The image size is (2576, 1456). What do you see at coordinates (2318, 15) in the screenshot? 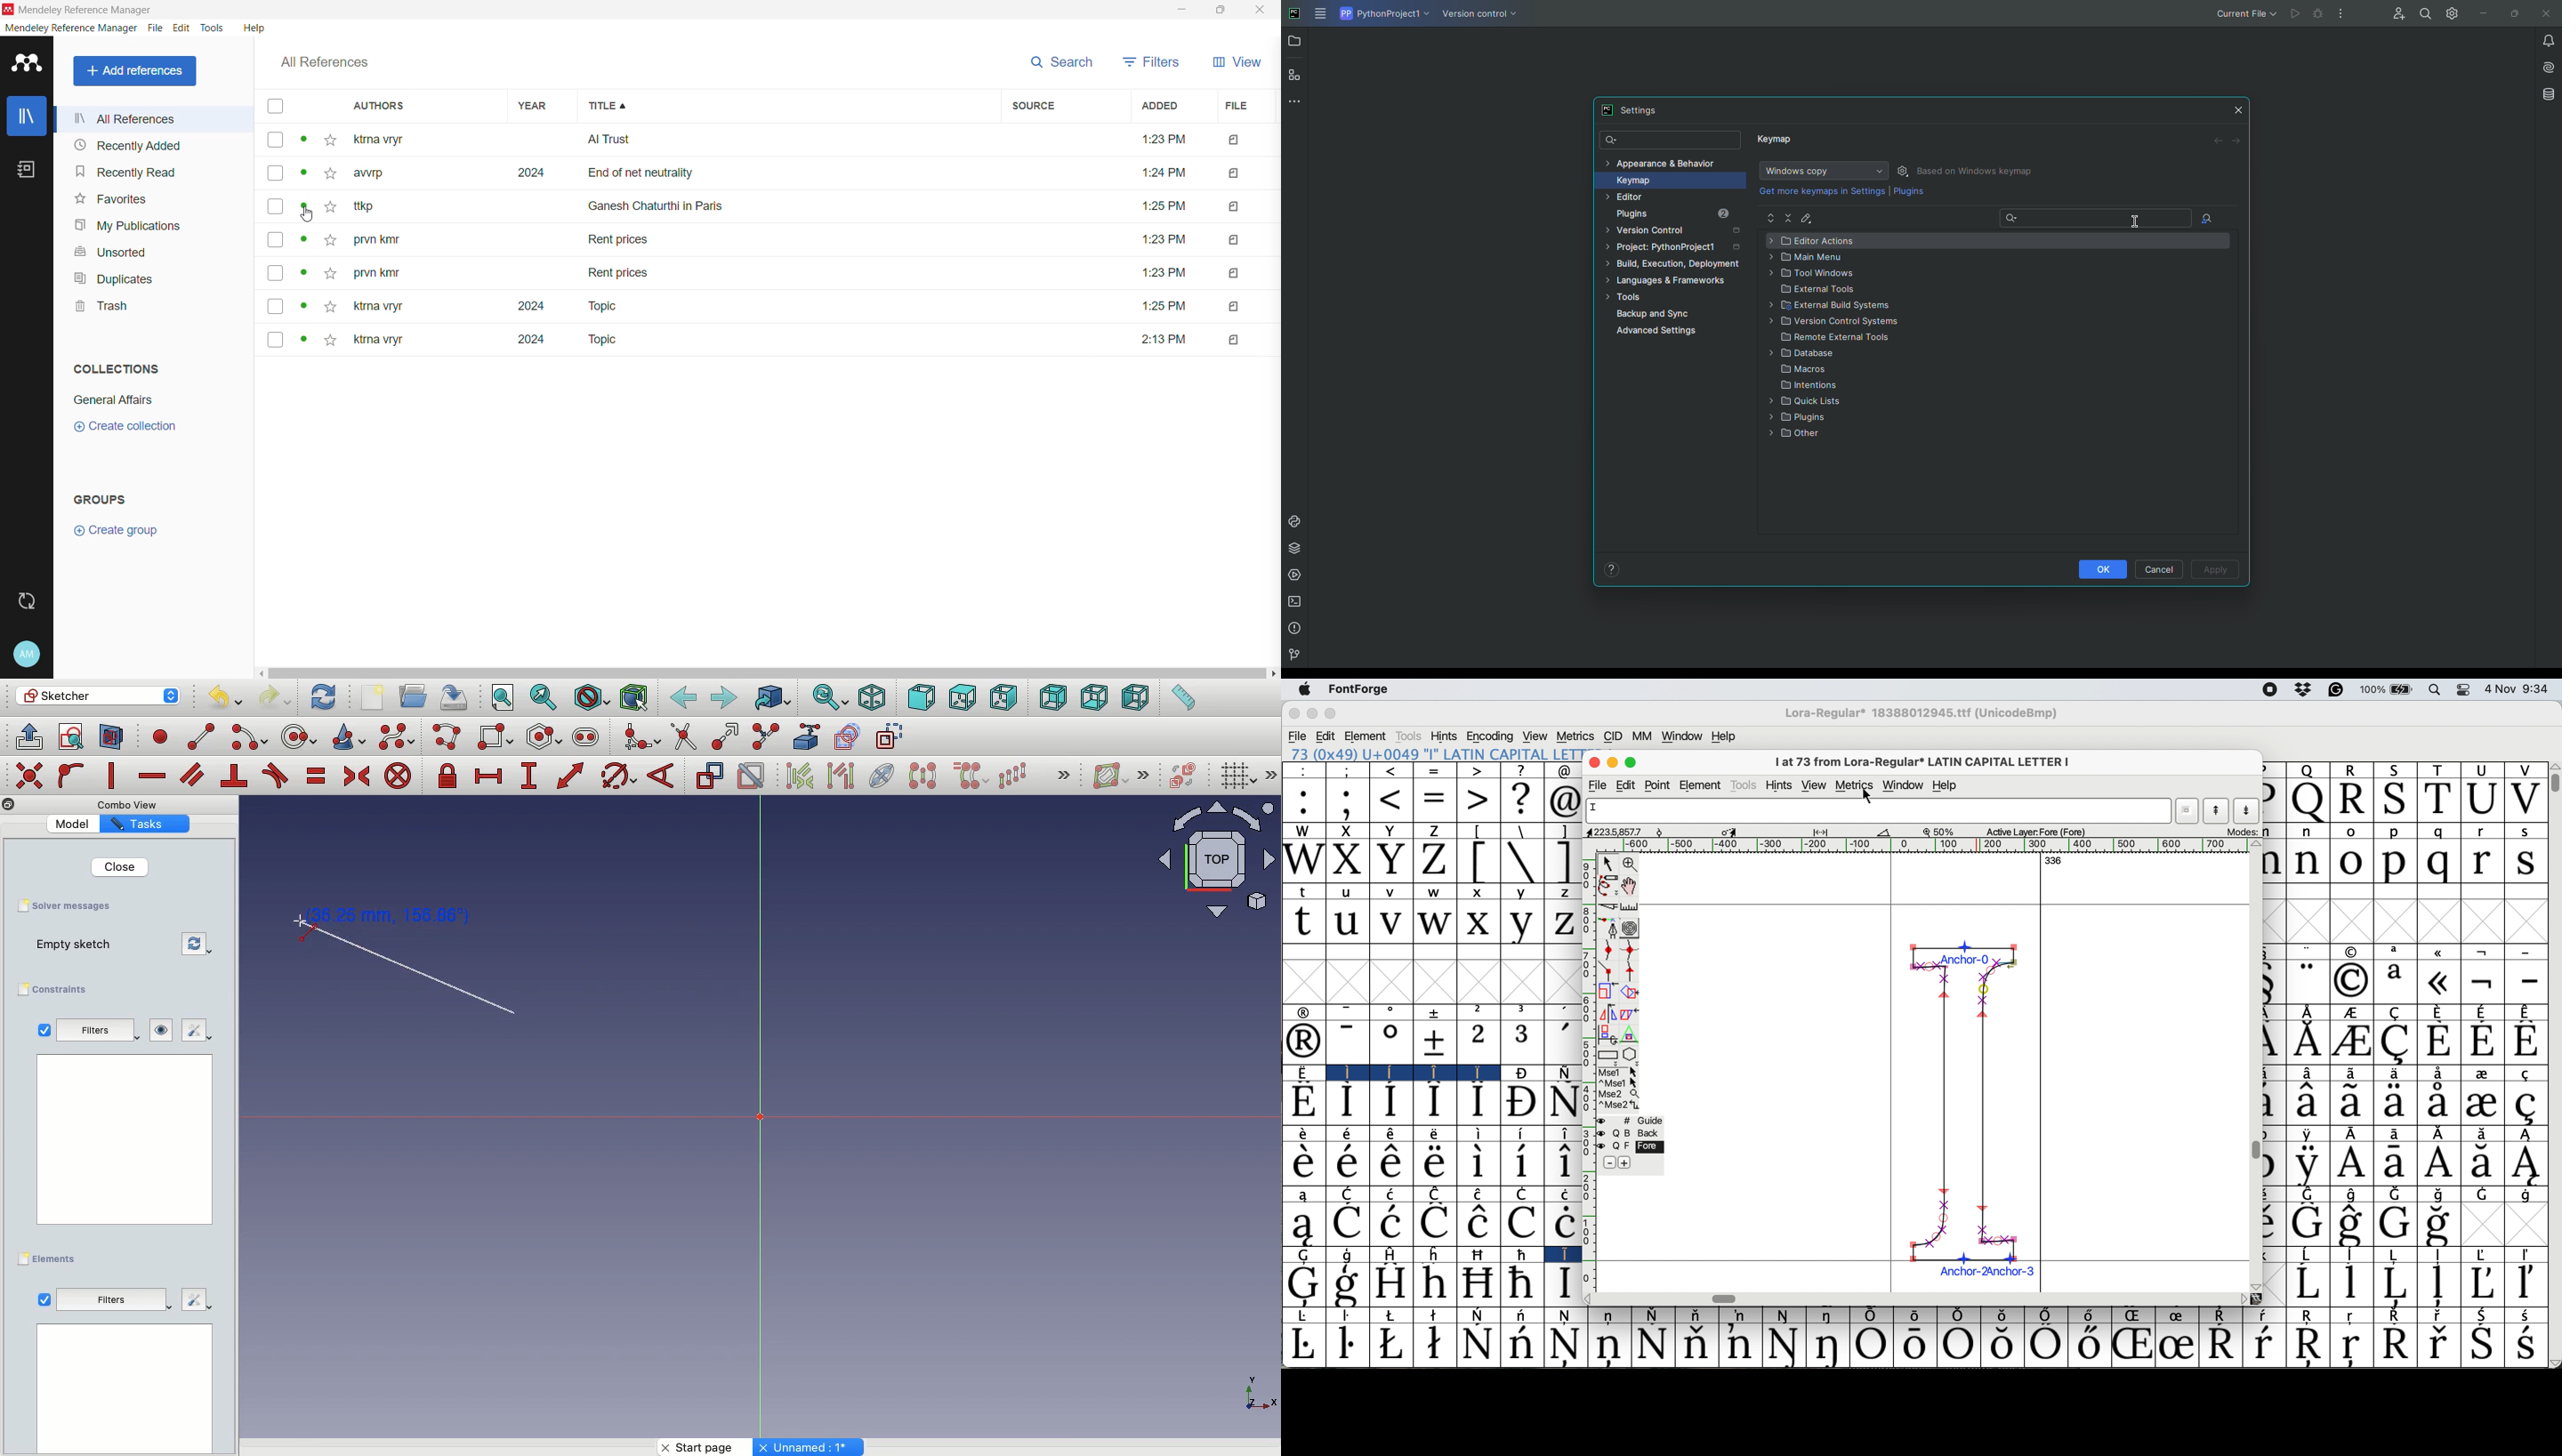
I see `debug` at bounding box center [2318, 15].